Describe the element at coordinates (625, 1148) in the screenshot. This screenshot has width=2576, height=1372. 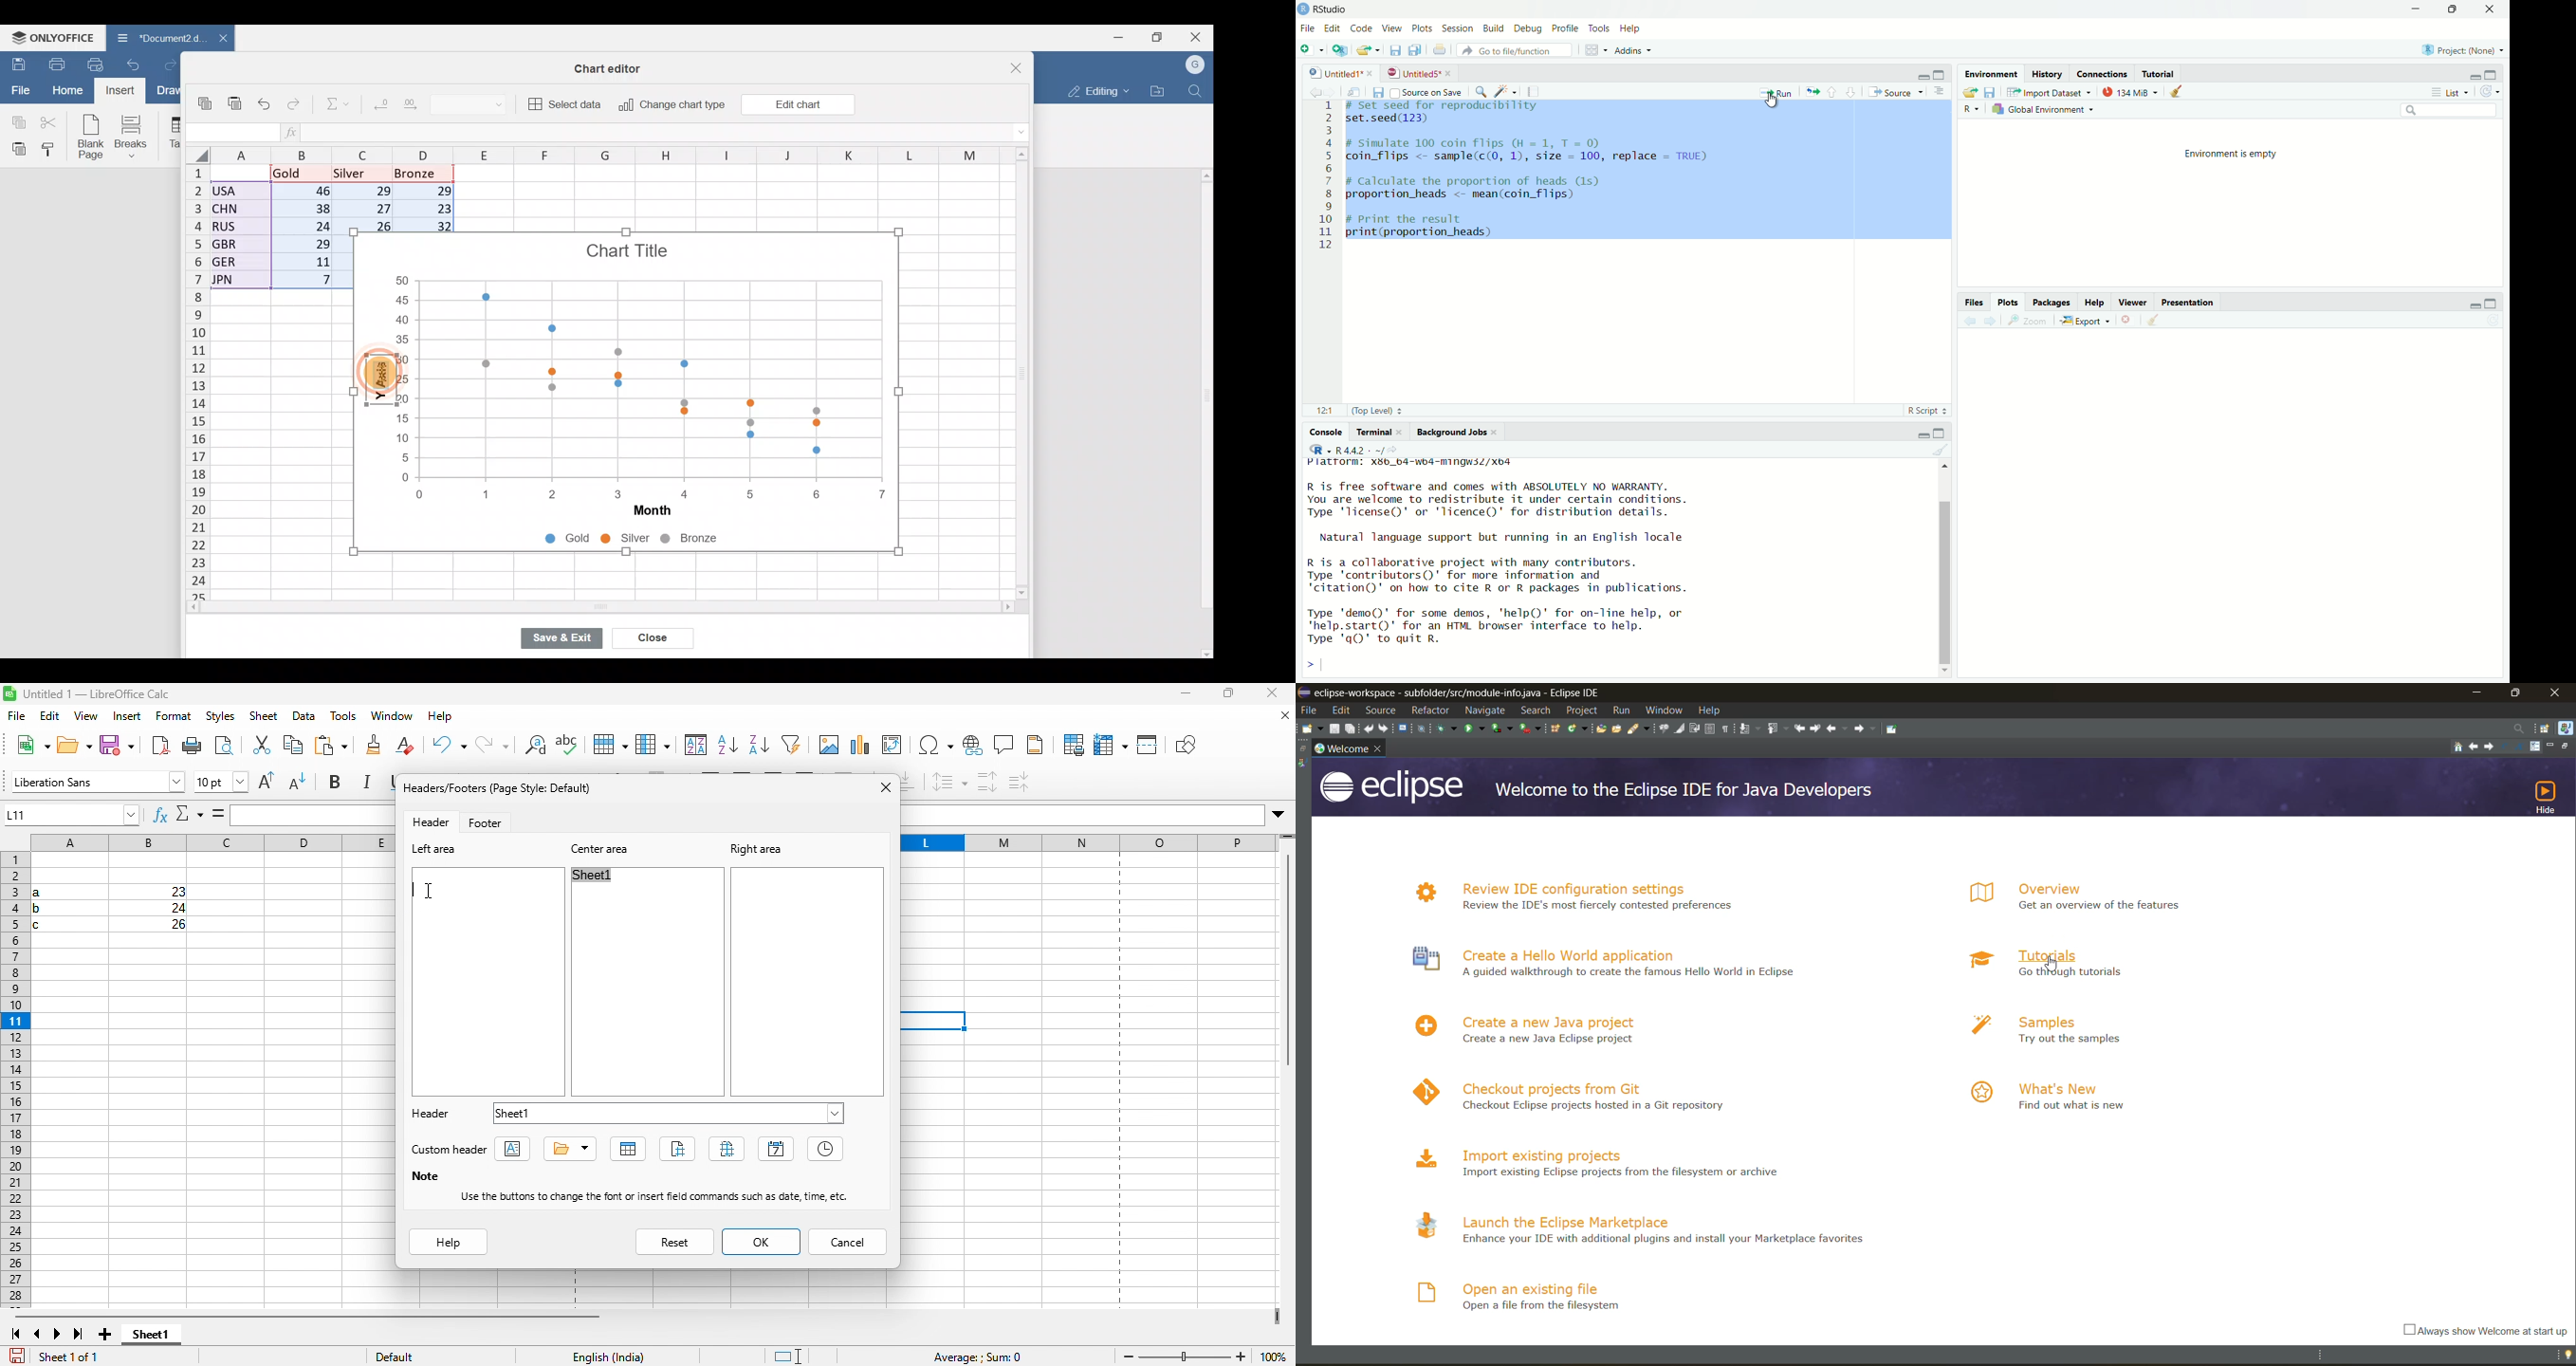
I see `sheet name` at that location.